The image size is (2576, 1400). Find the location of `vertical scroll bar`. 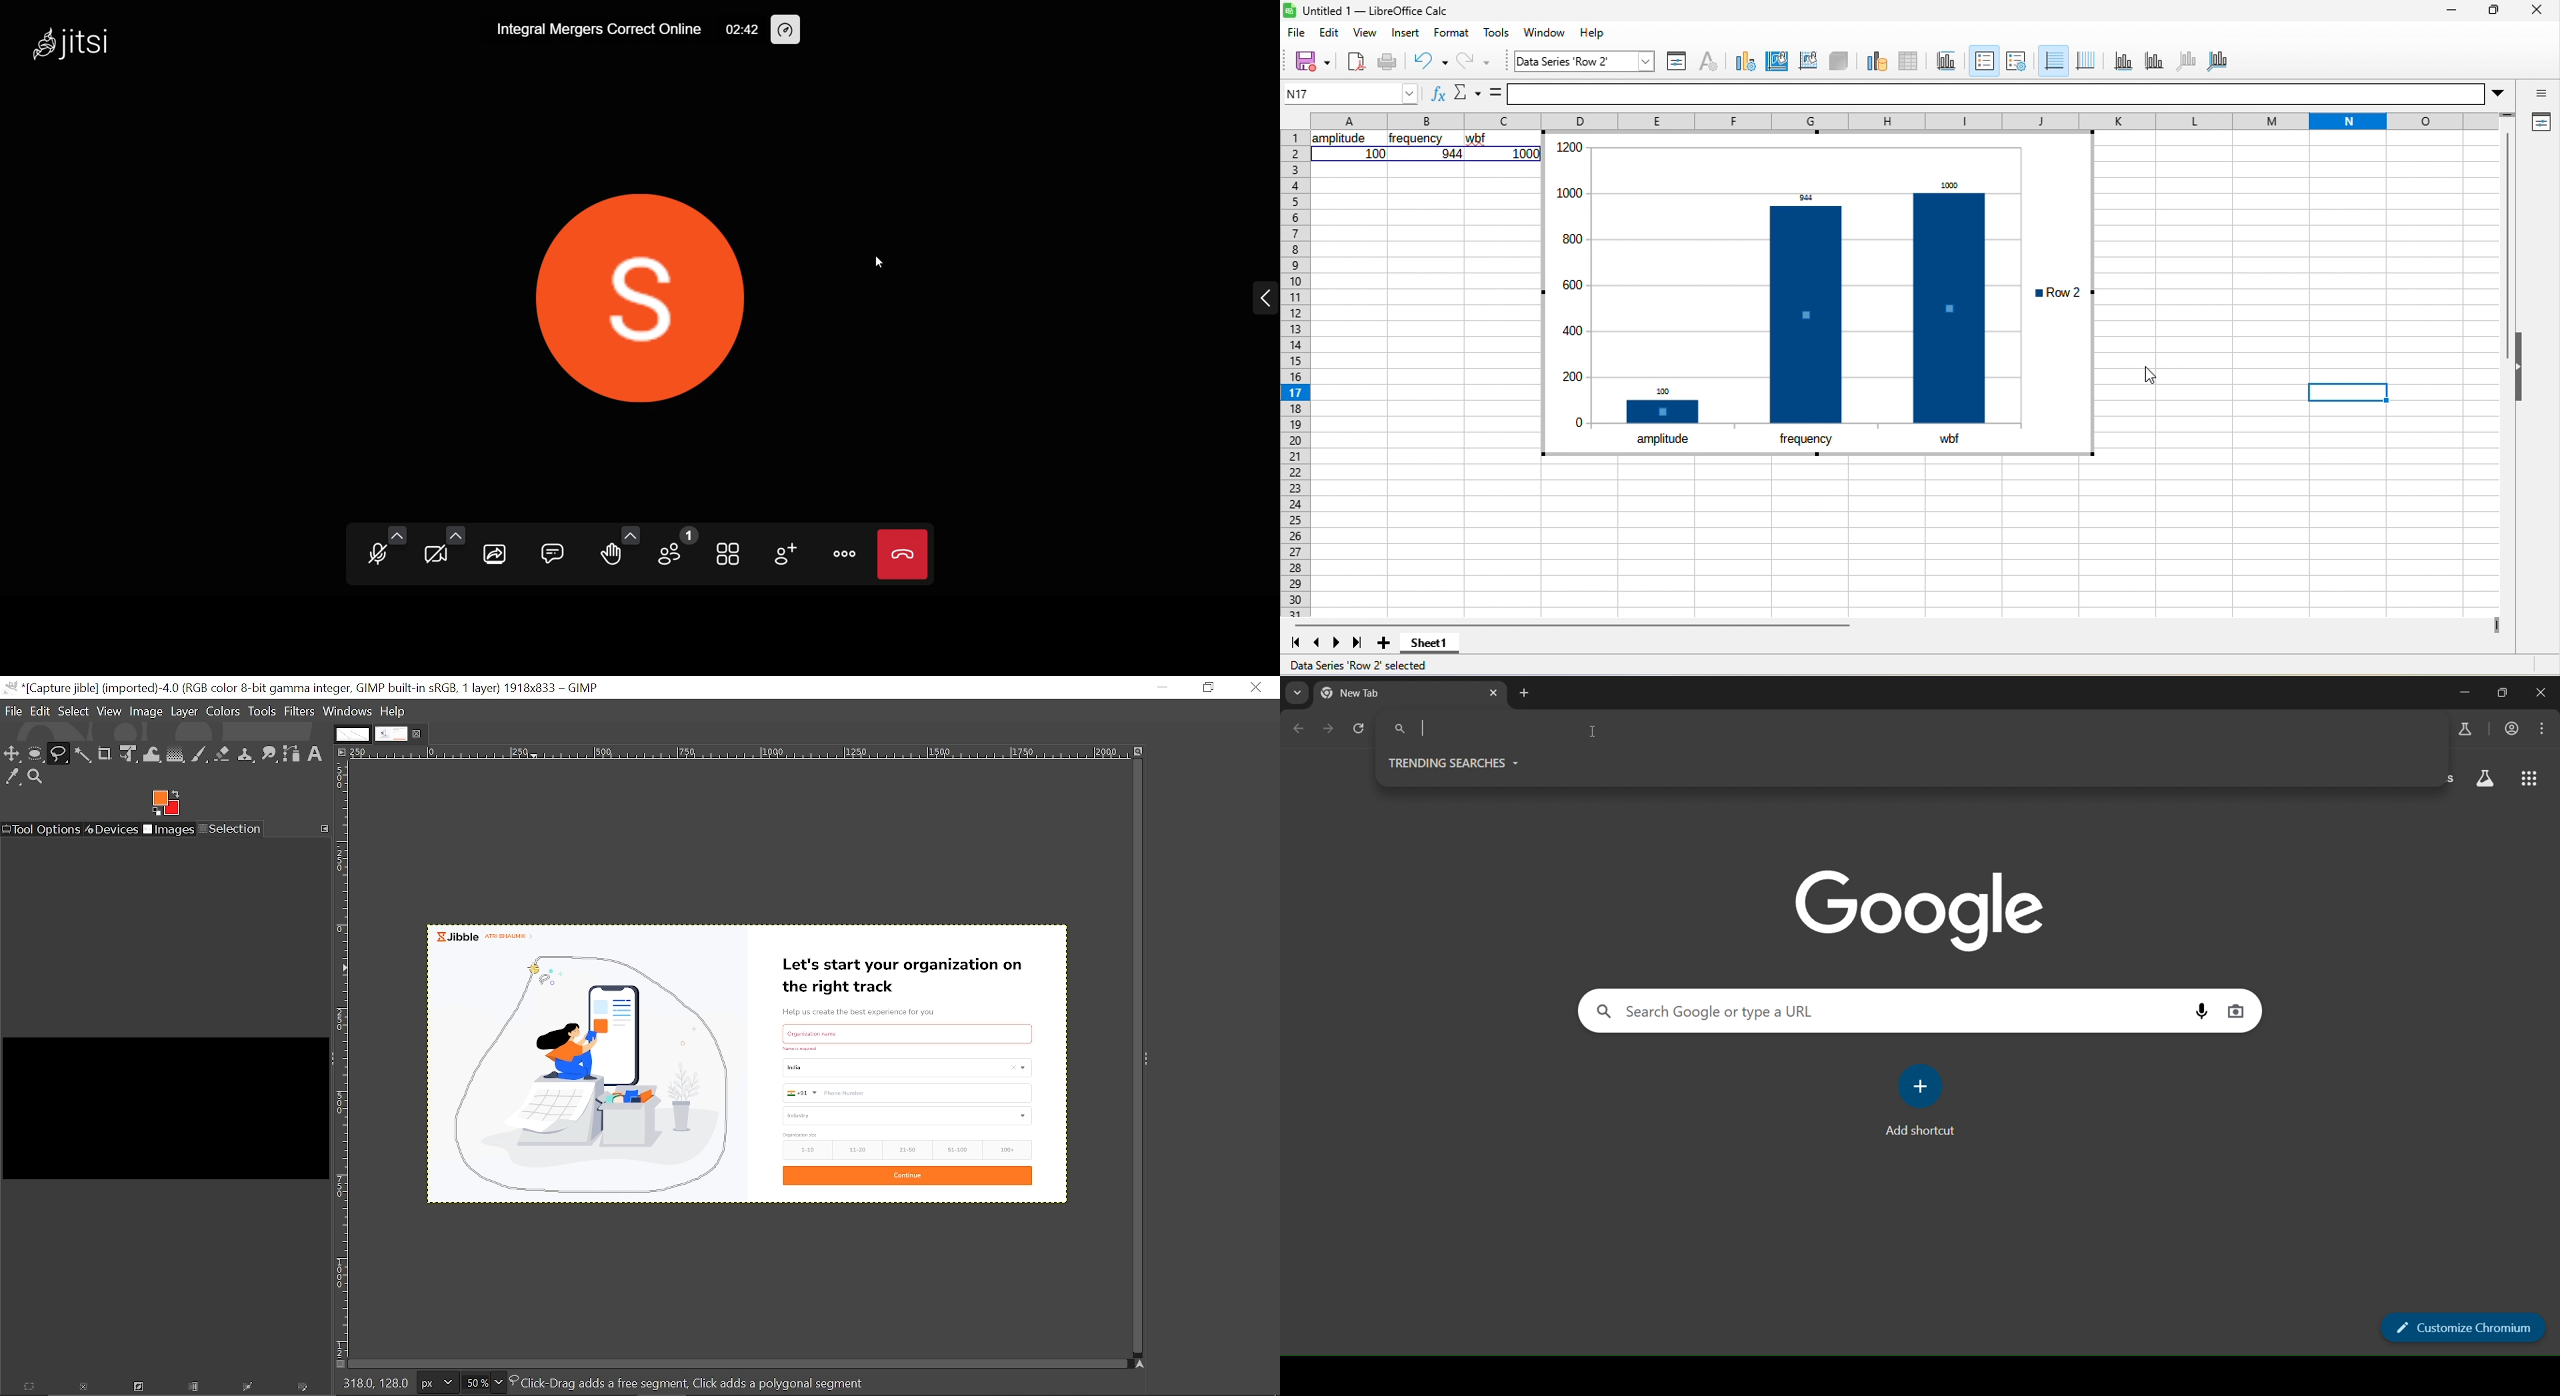

vertical scroll bar is located at coordinates (2509, 229).